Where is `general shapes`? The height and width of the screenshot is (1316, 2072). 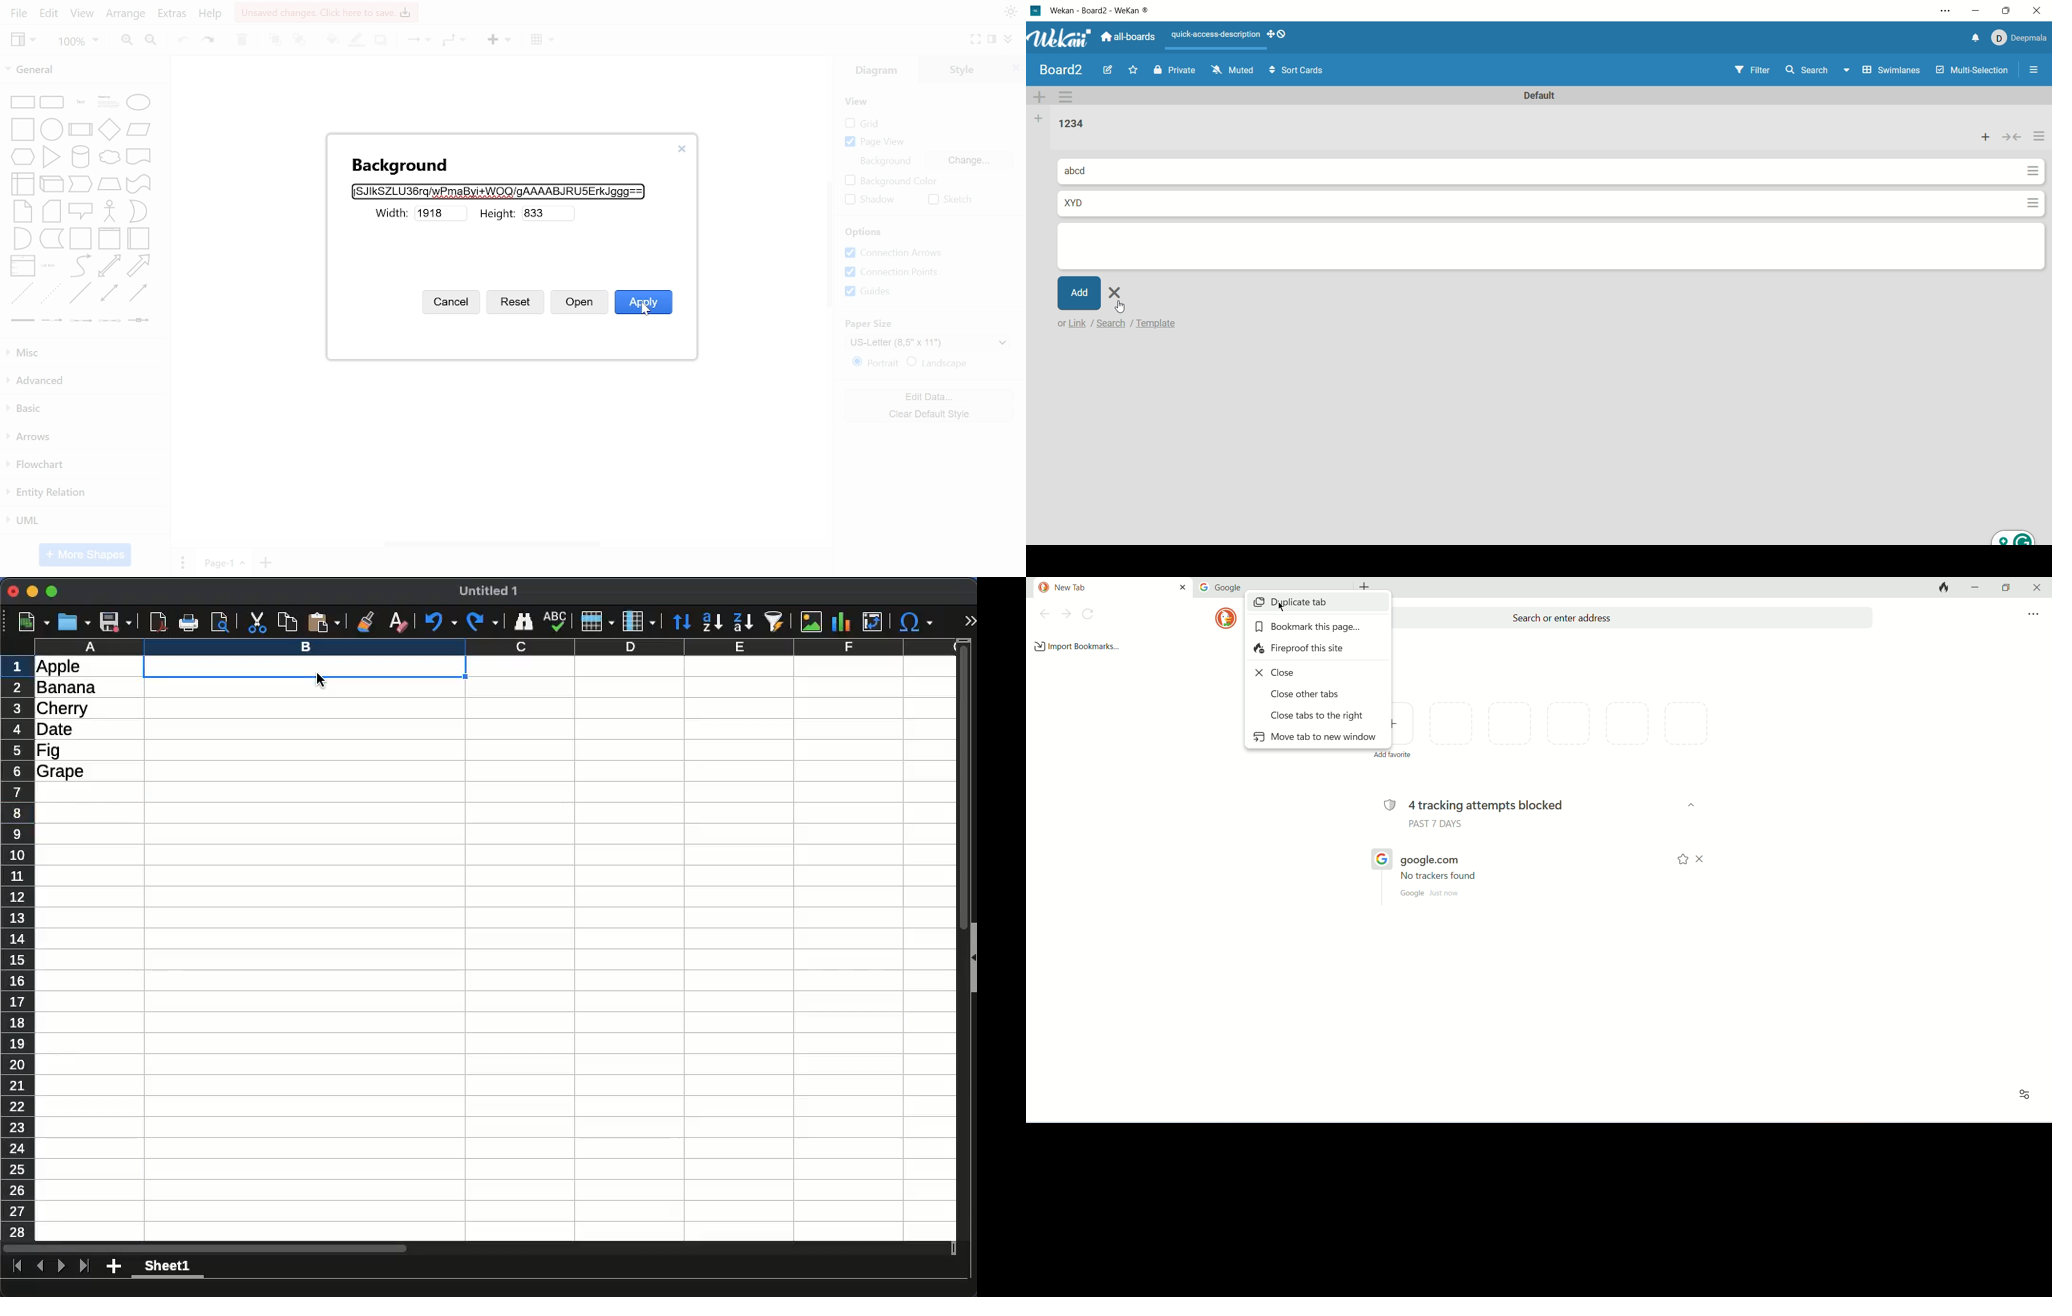 general shapes is located at coordinates (136, 102).